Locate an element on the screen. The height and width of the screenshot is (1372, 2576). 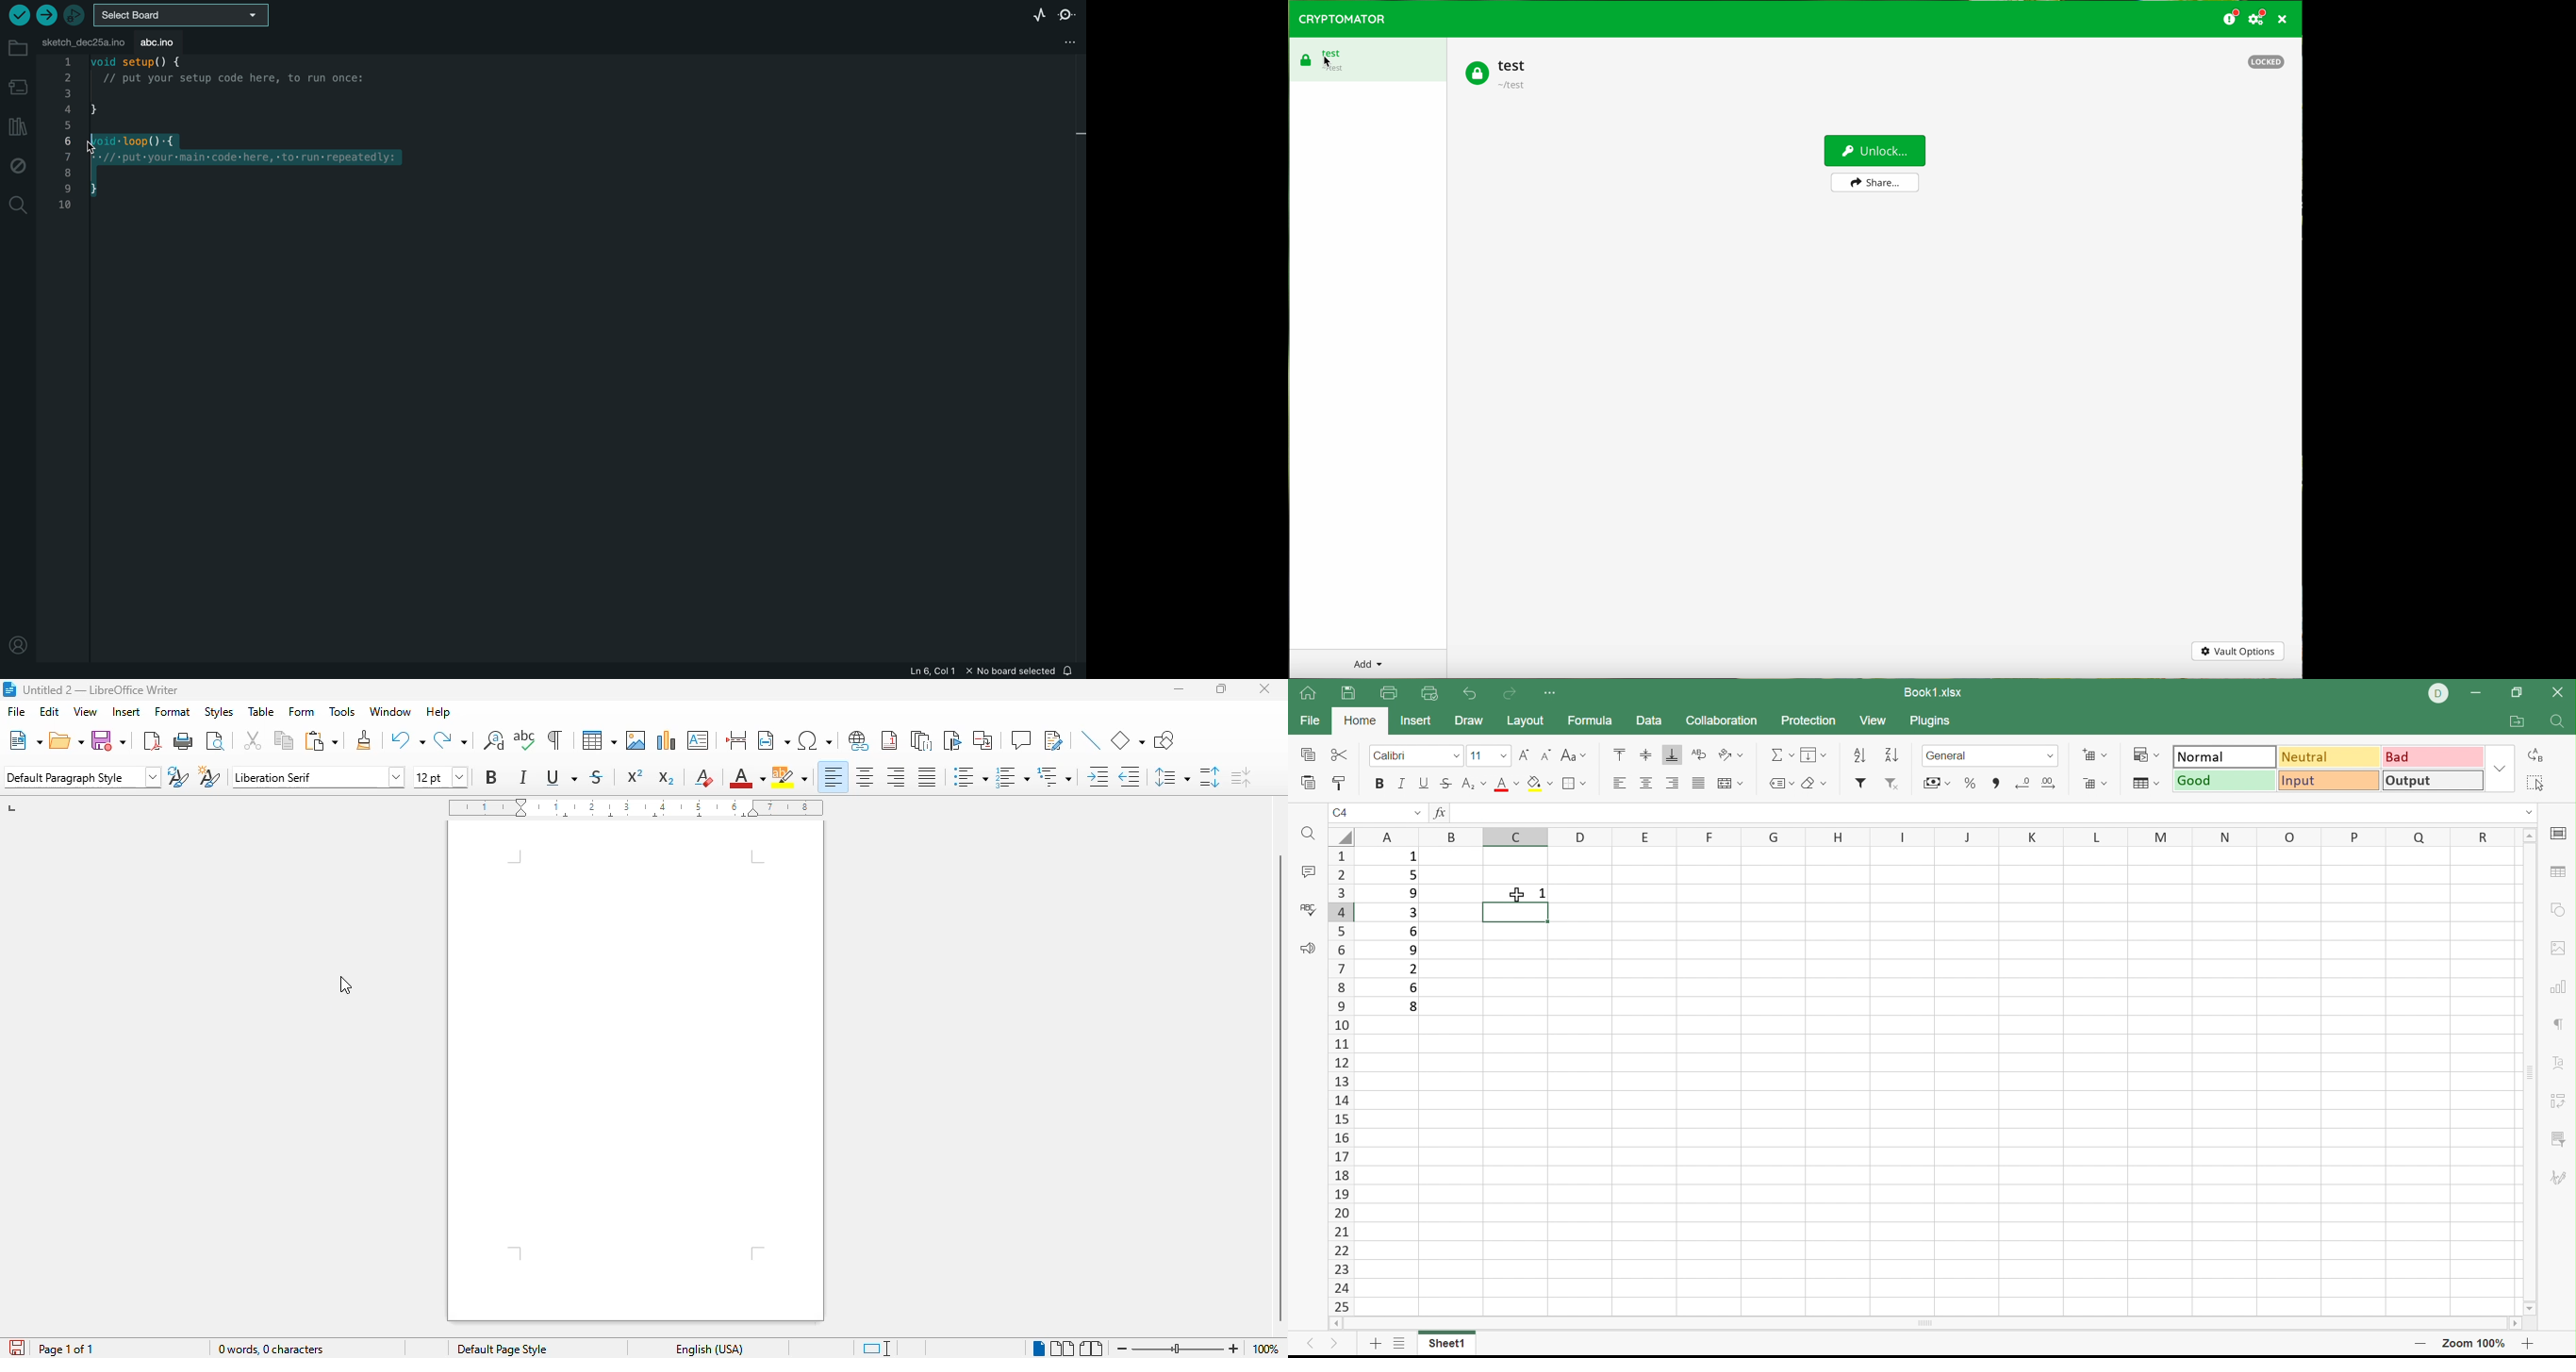
Drop Down is located at coordinates (1501, 756).